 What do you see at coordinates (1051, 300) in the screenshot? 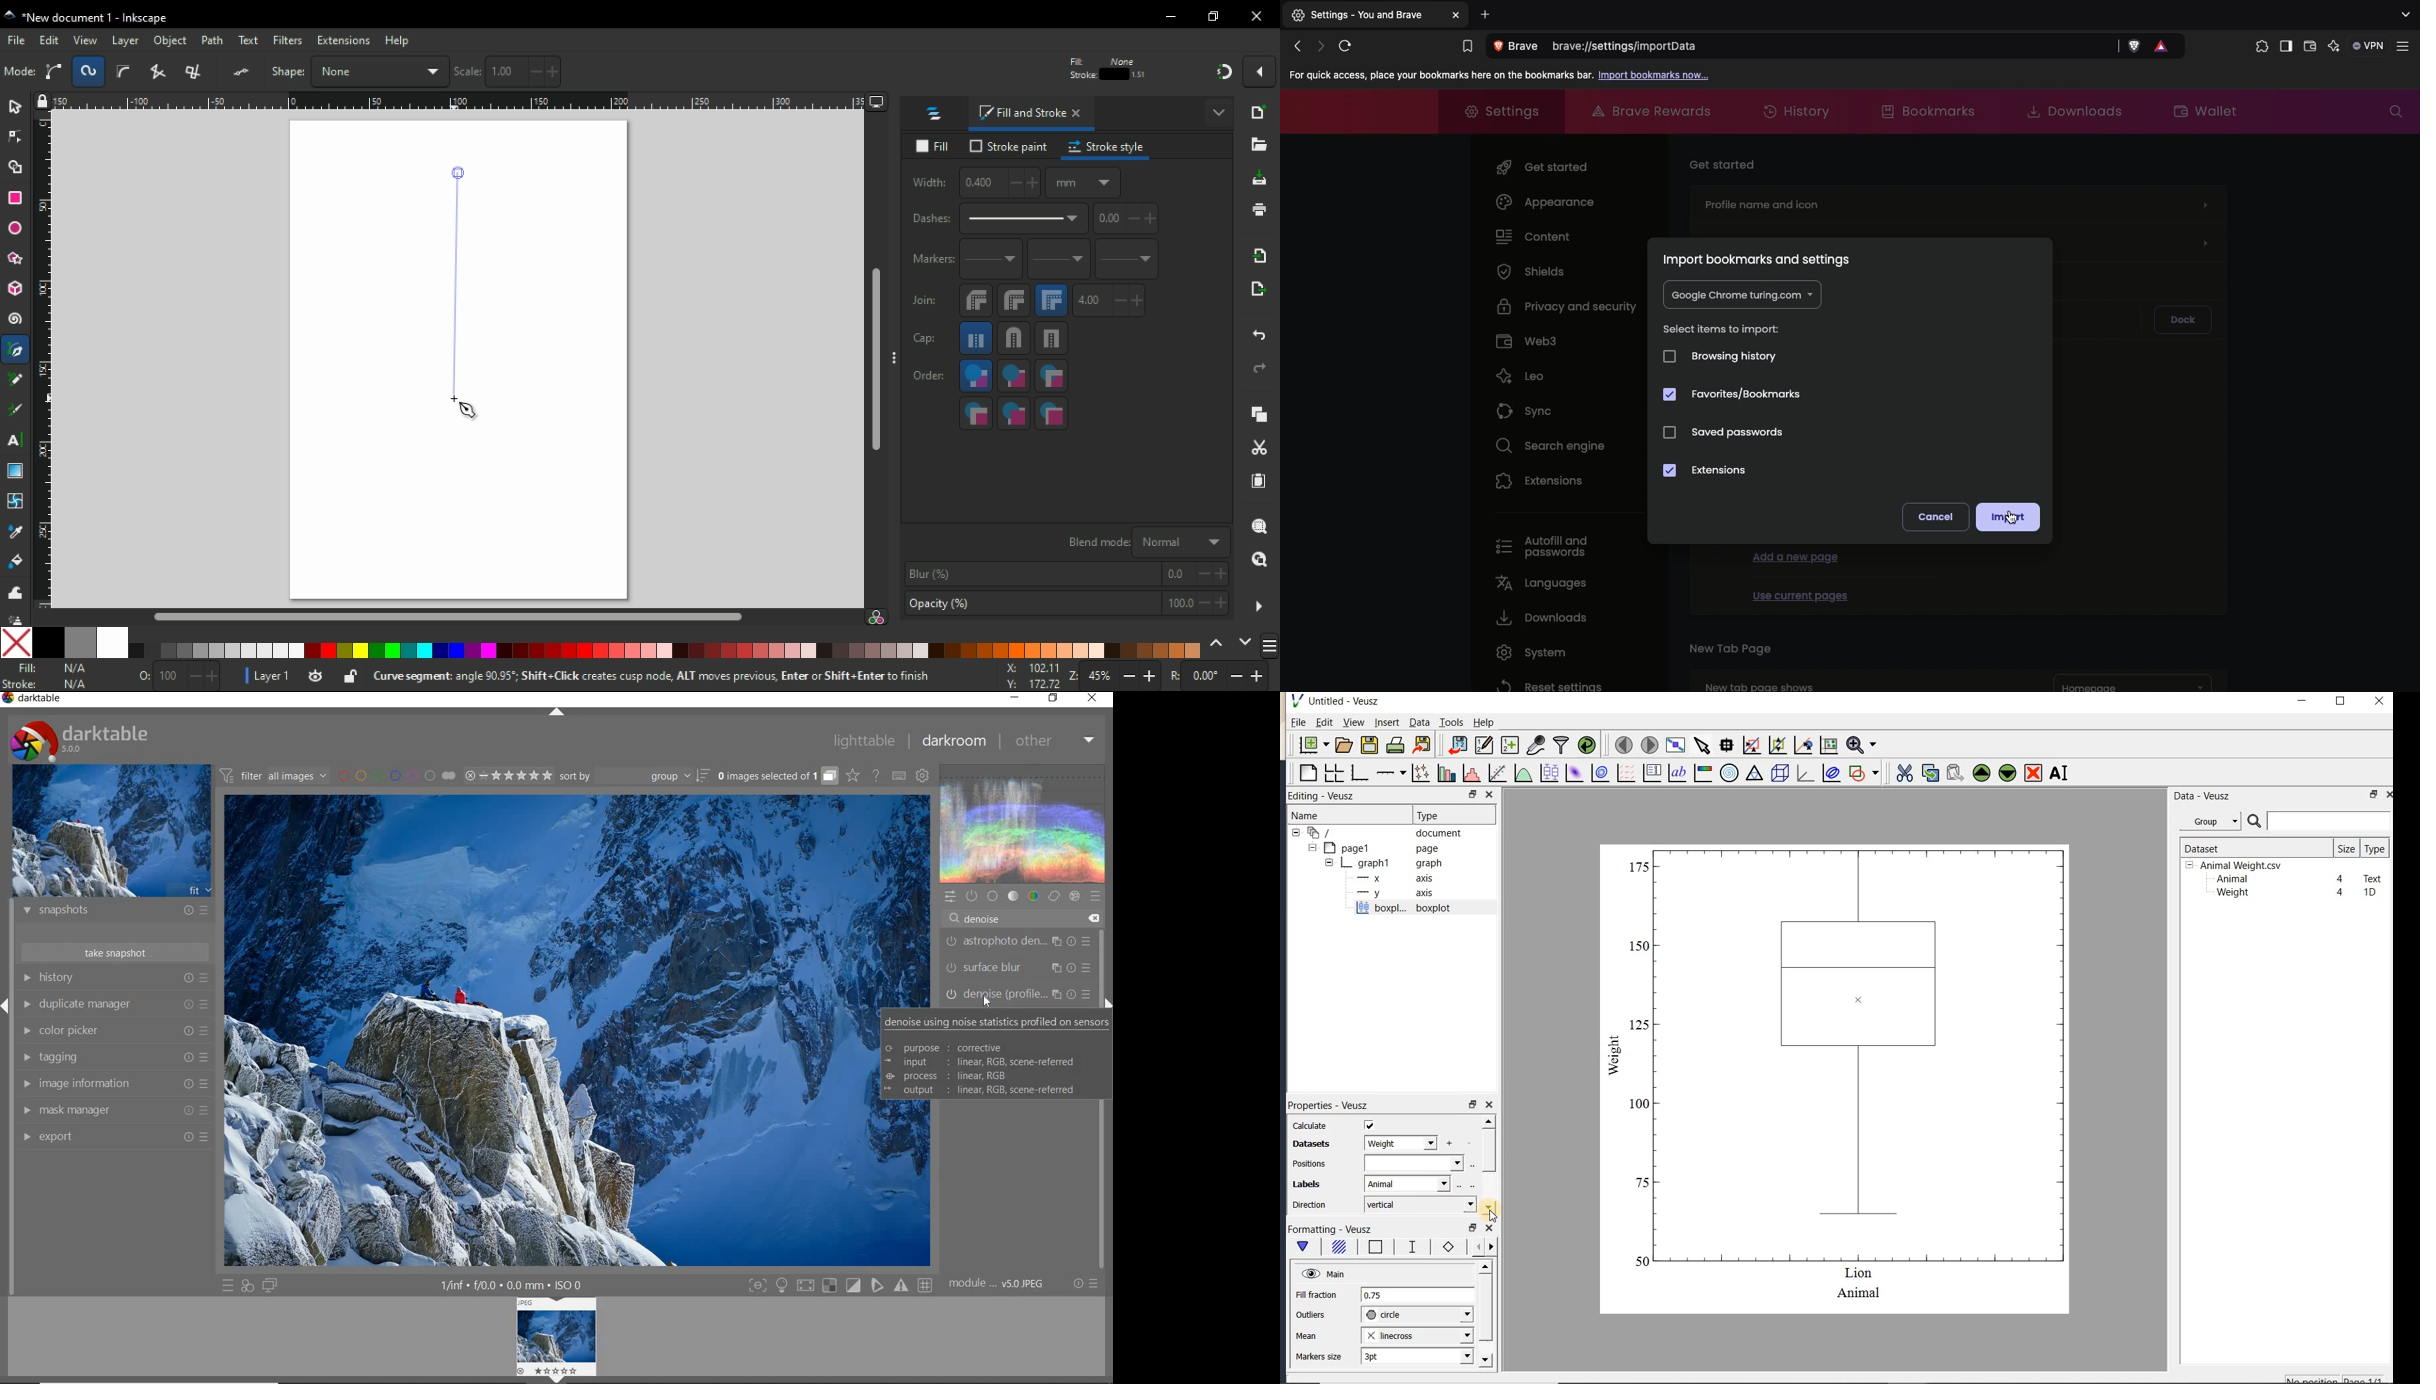
I see `miter` at bounding box center [1051, 300].